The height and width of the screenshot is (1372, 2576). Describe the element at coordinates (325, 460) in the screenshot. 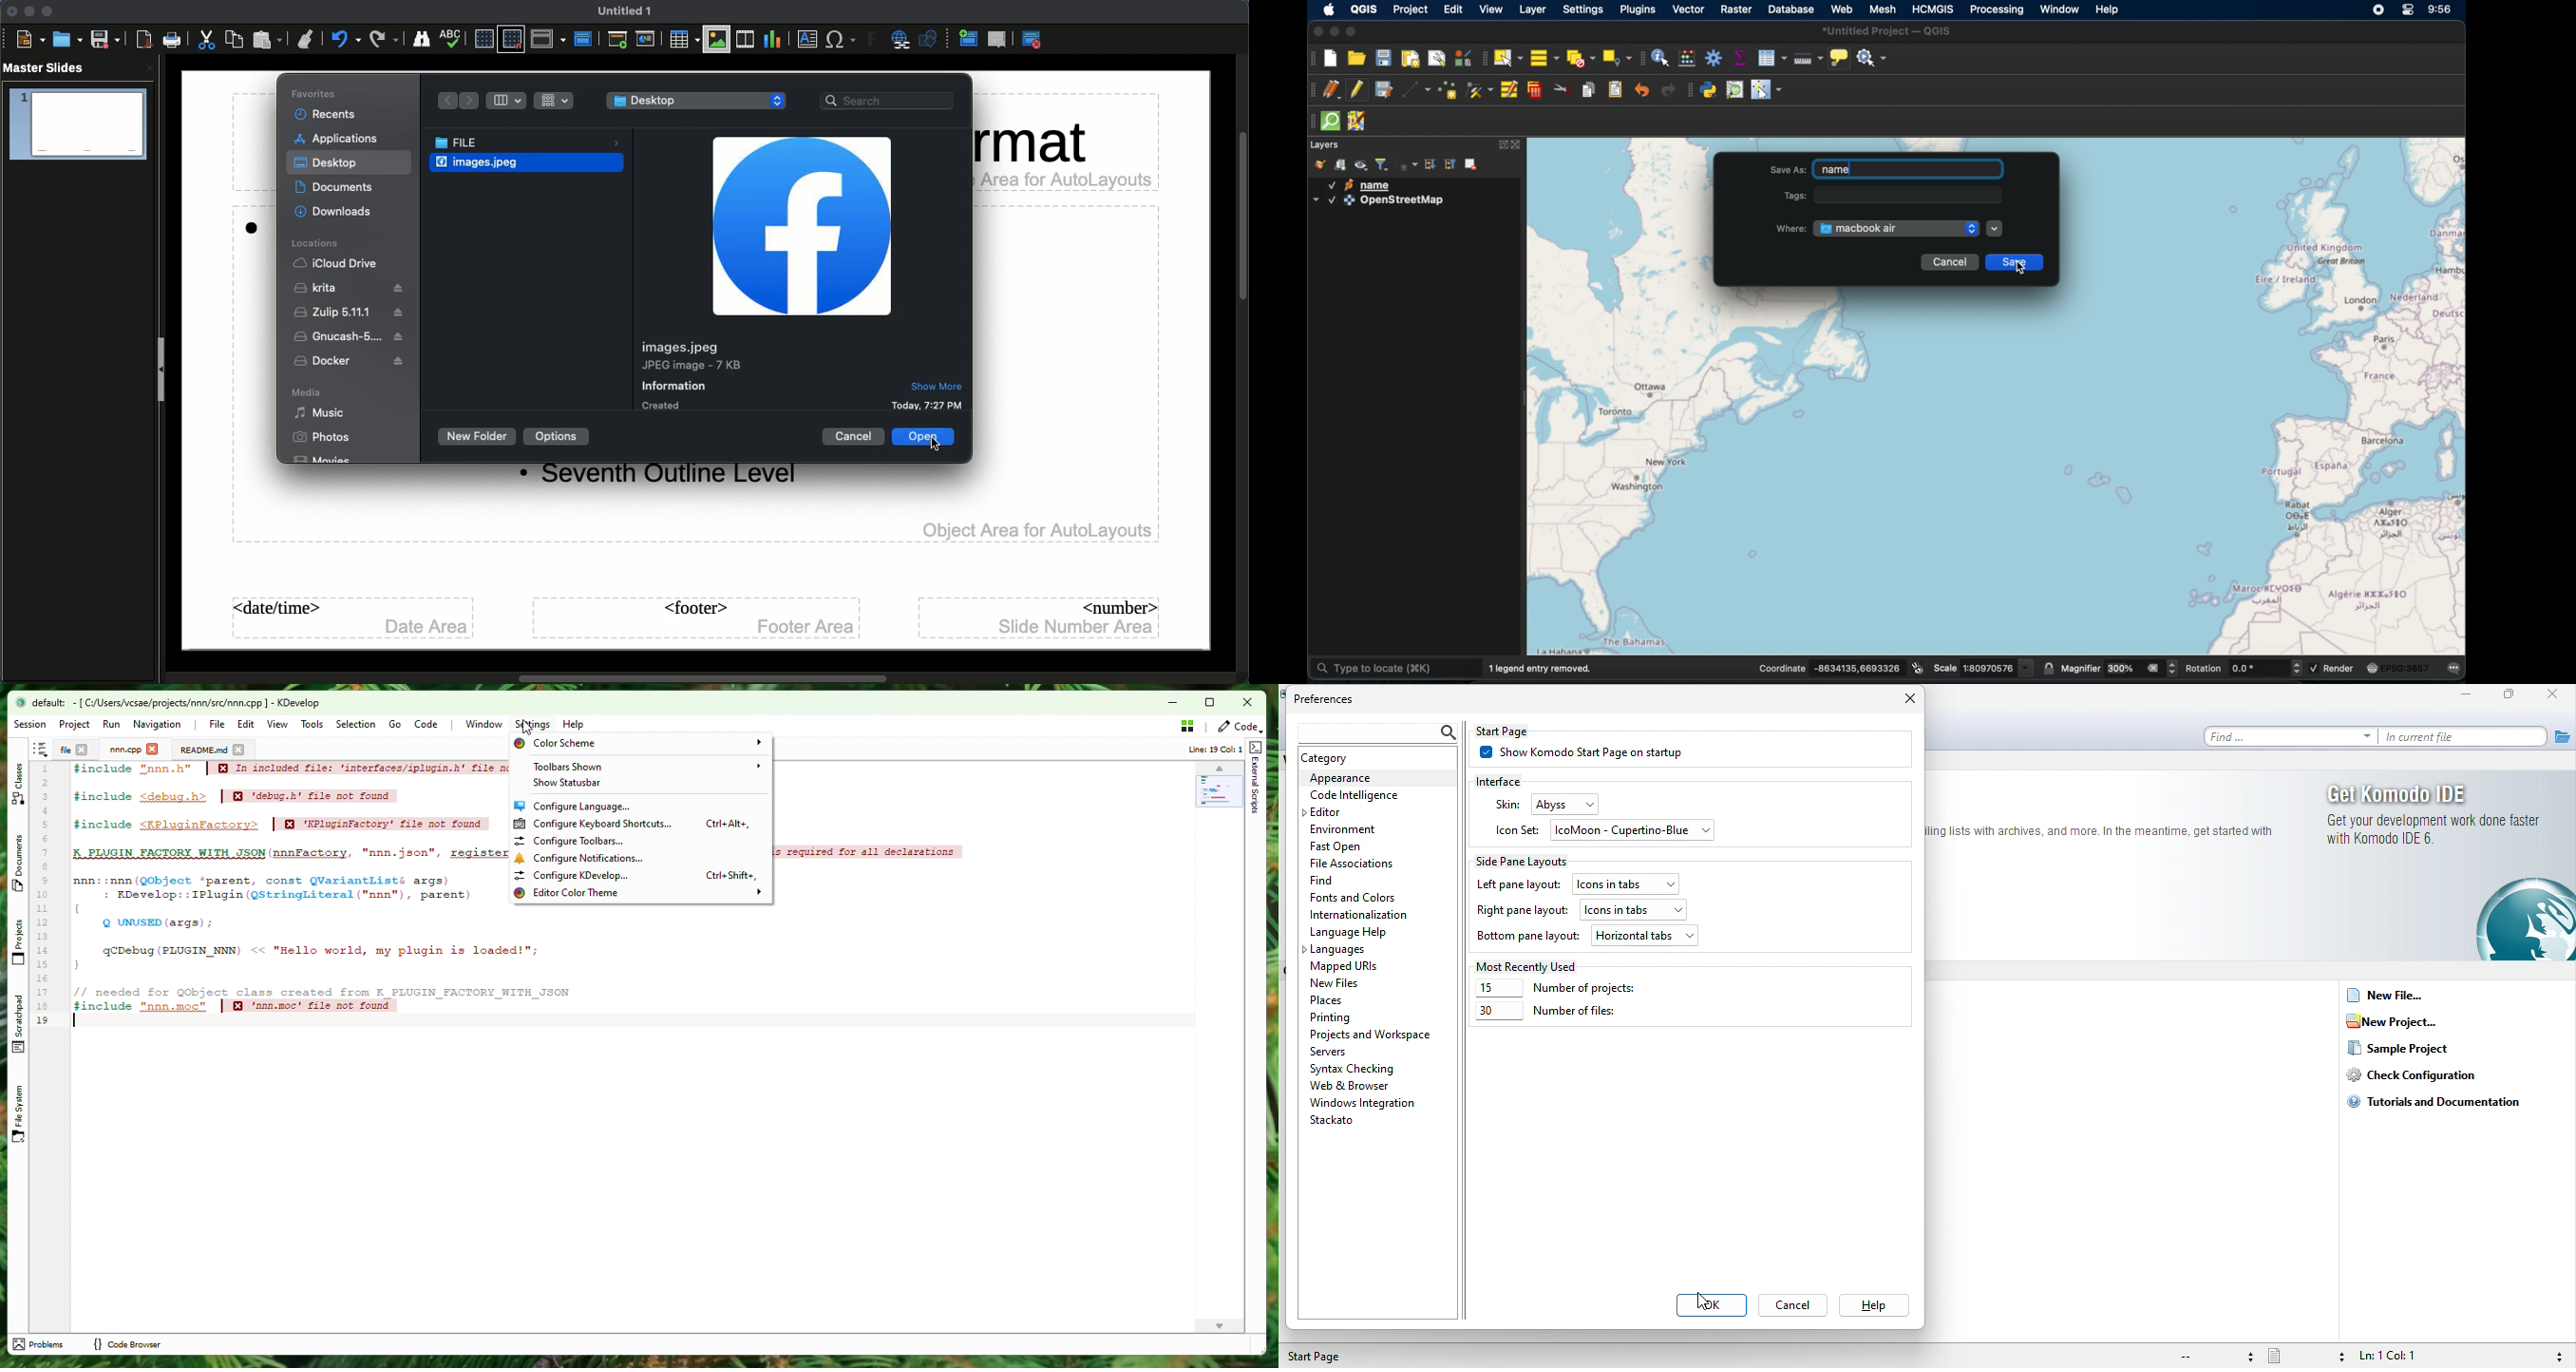

I see `Movie` at that location.